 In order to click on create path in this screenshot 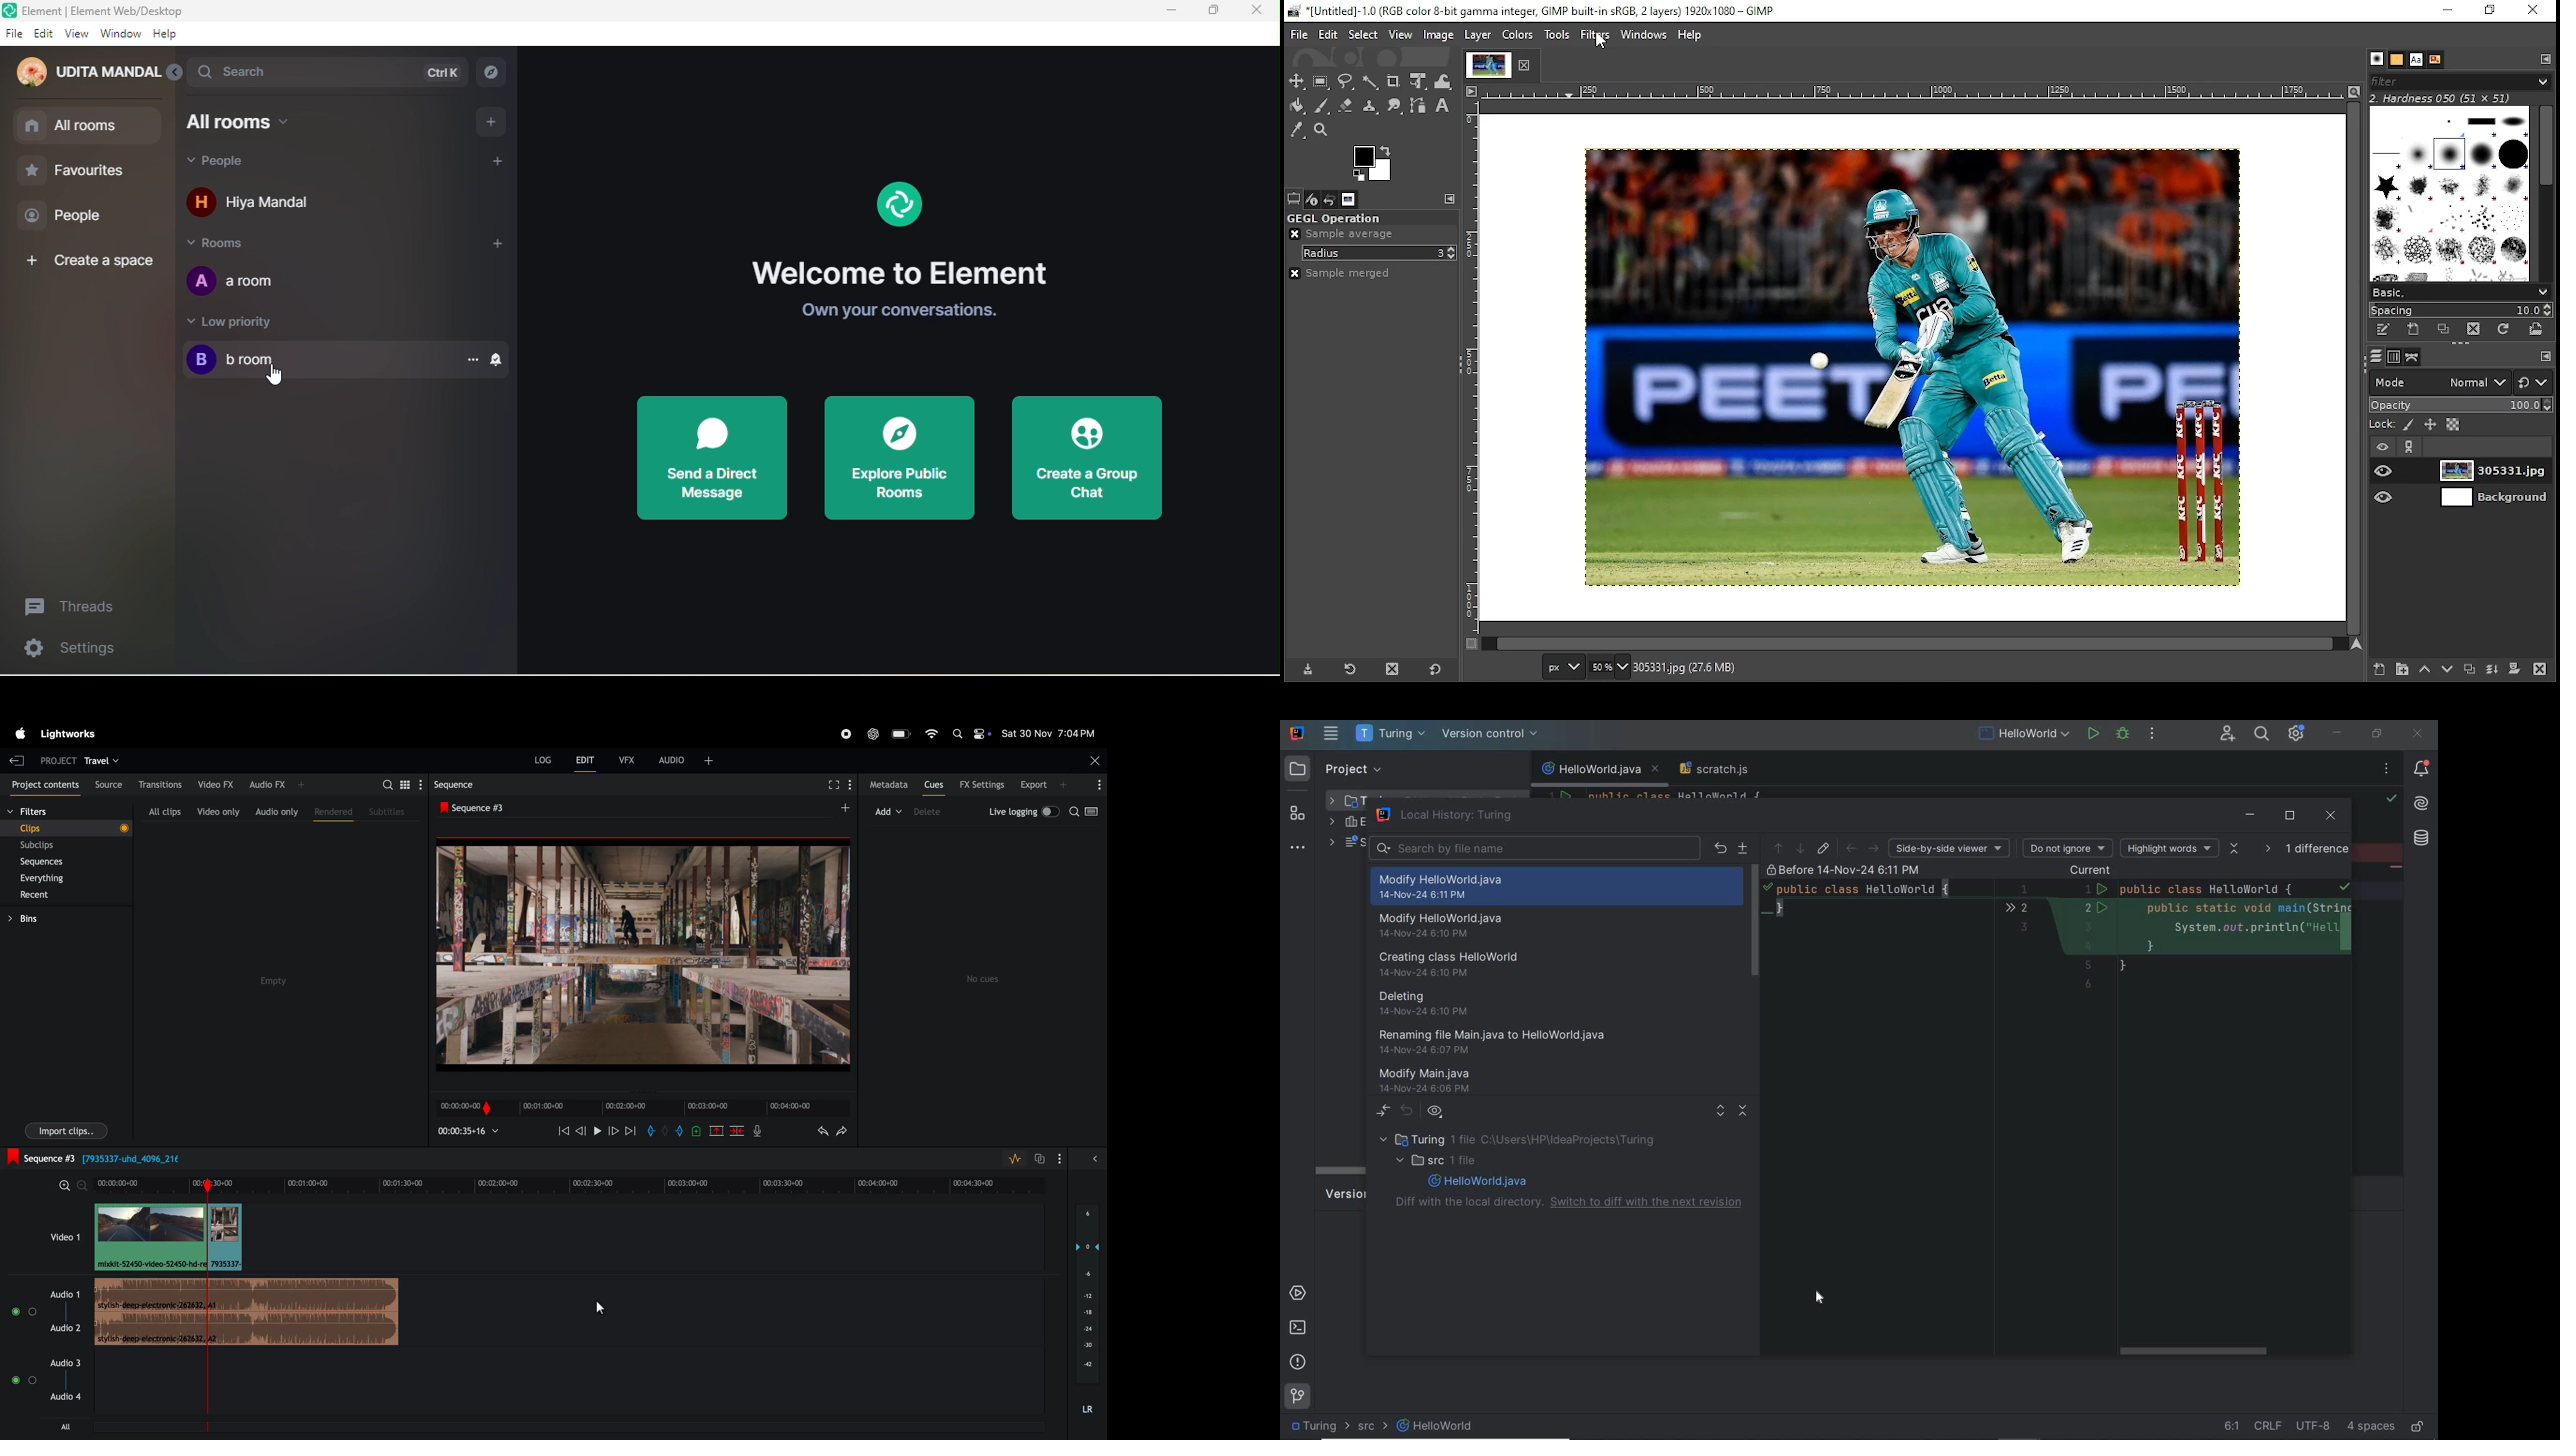, I will do `click(1745, 849)`.